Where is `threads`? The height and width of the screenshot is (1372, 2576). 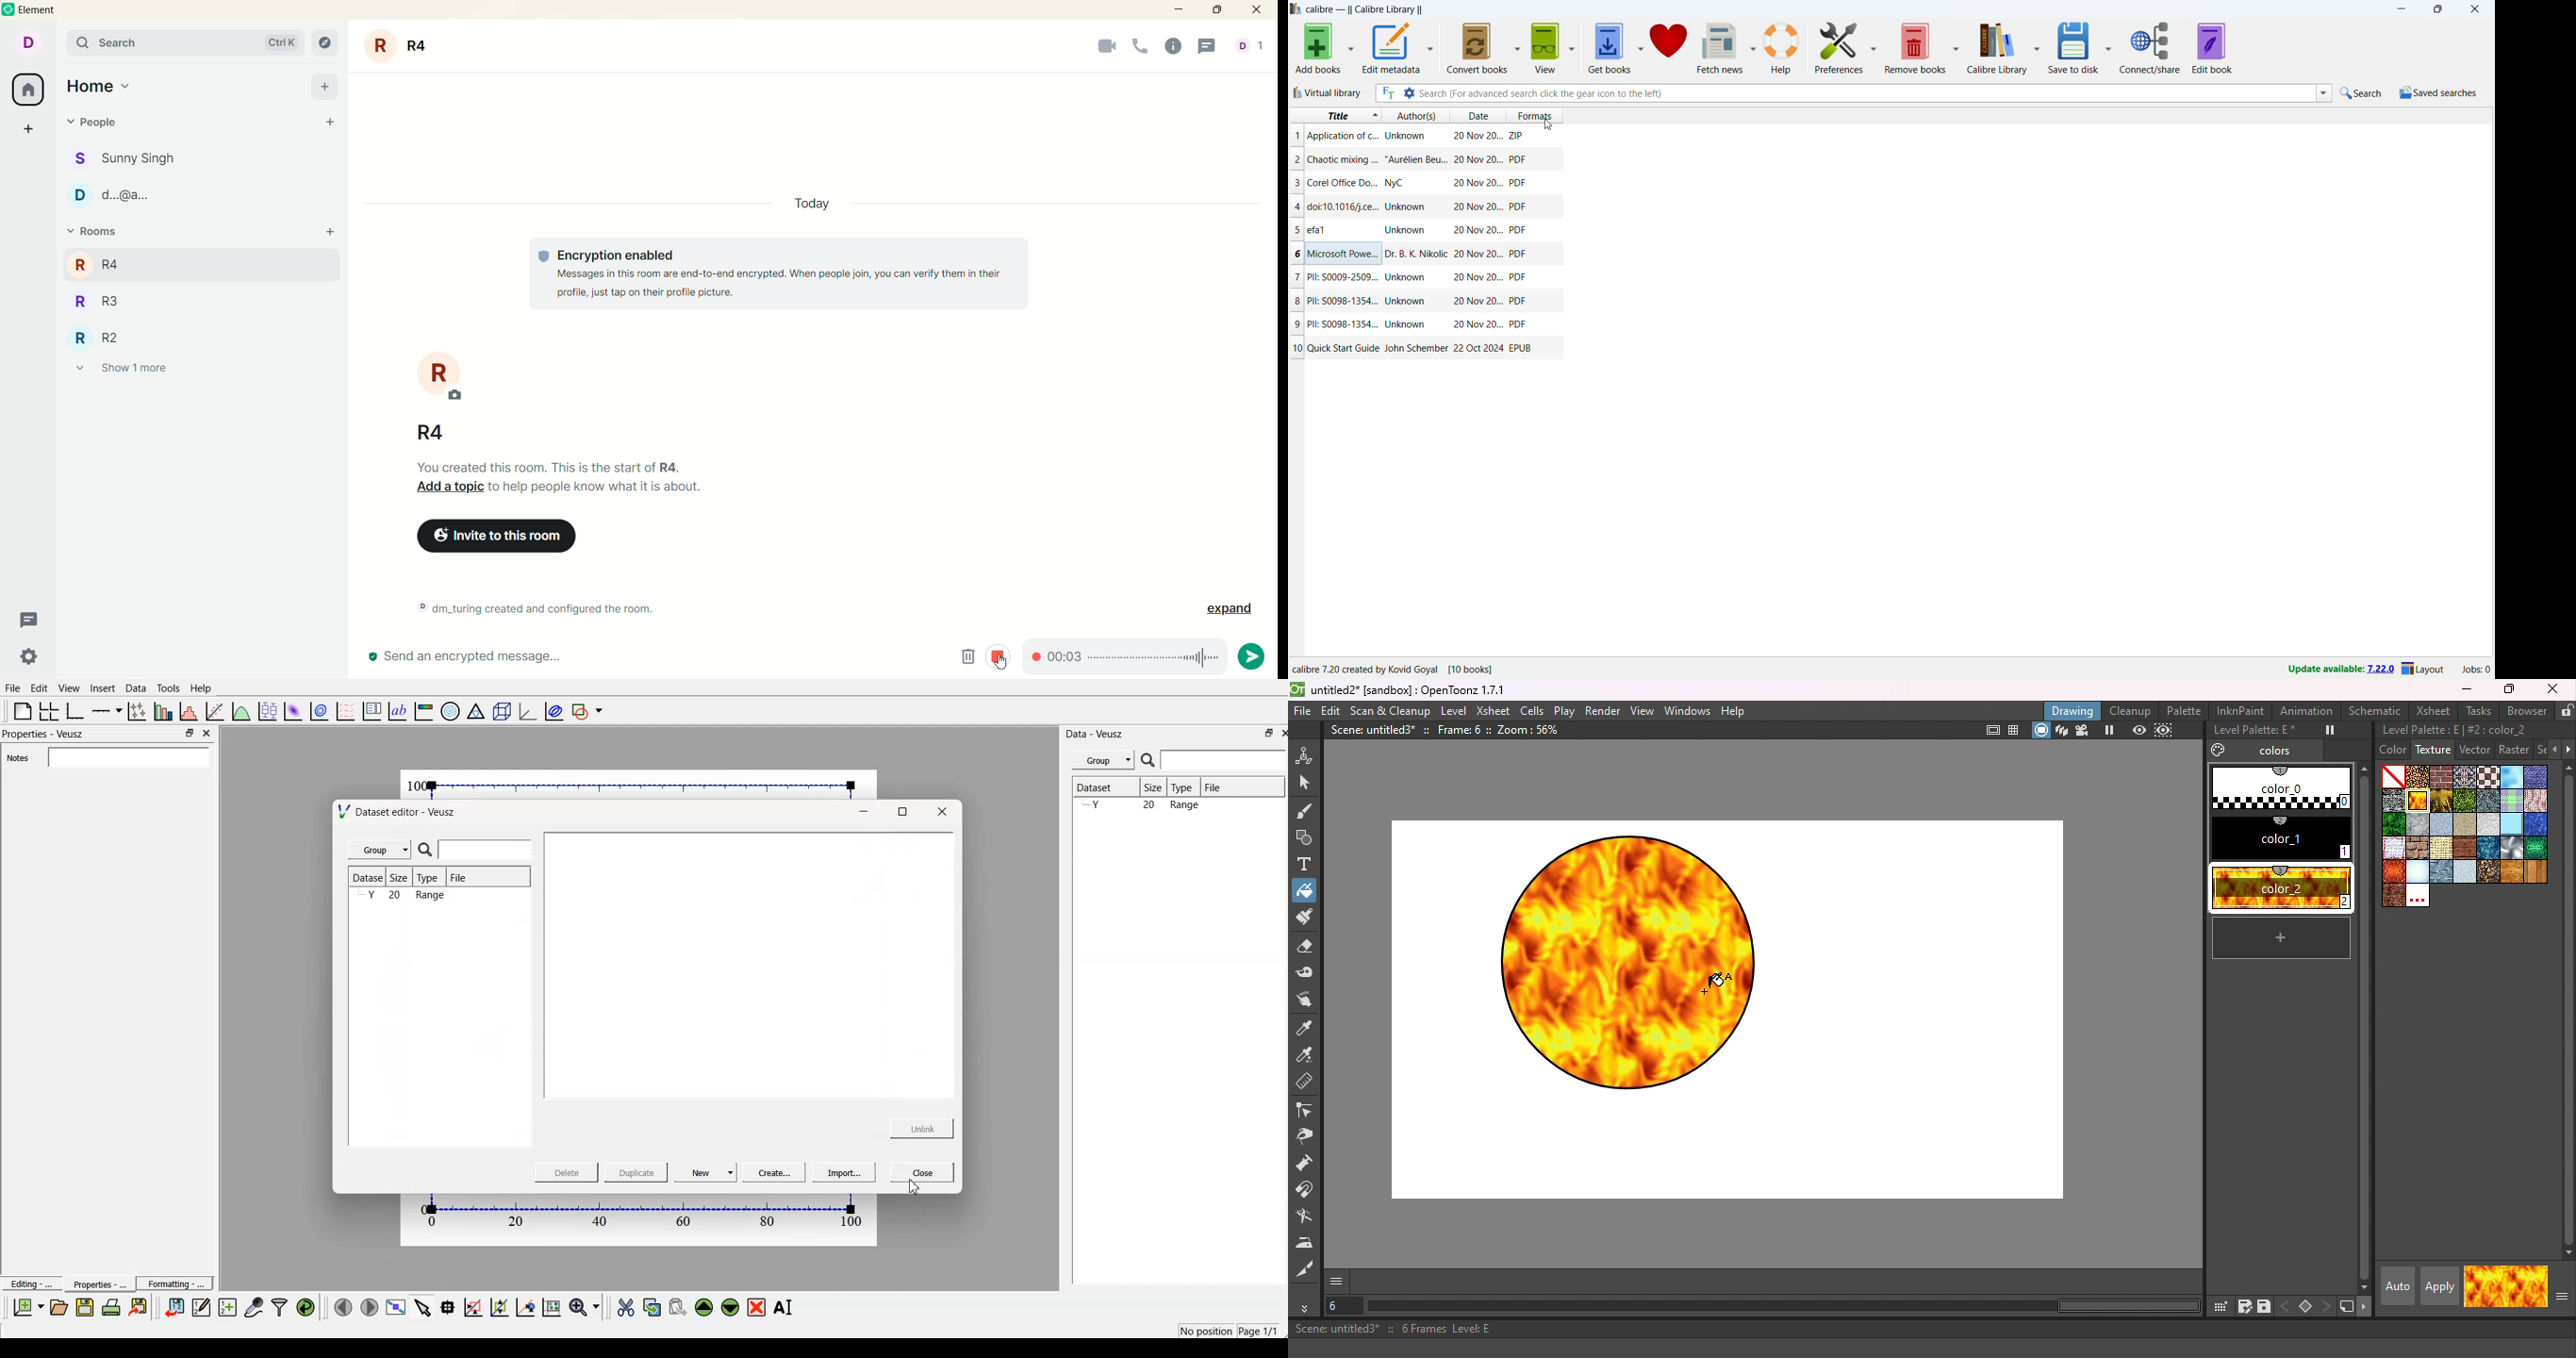
threads is located at coordinates (31, 620).